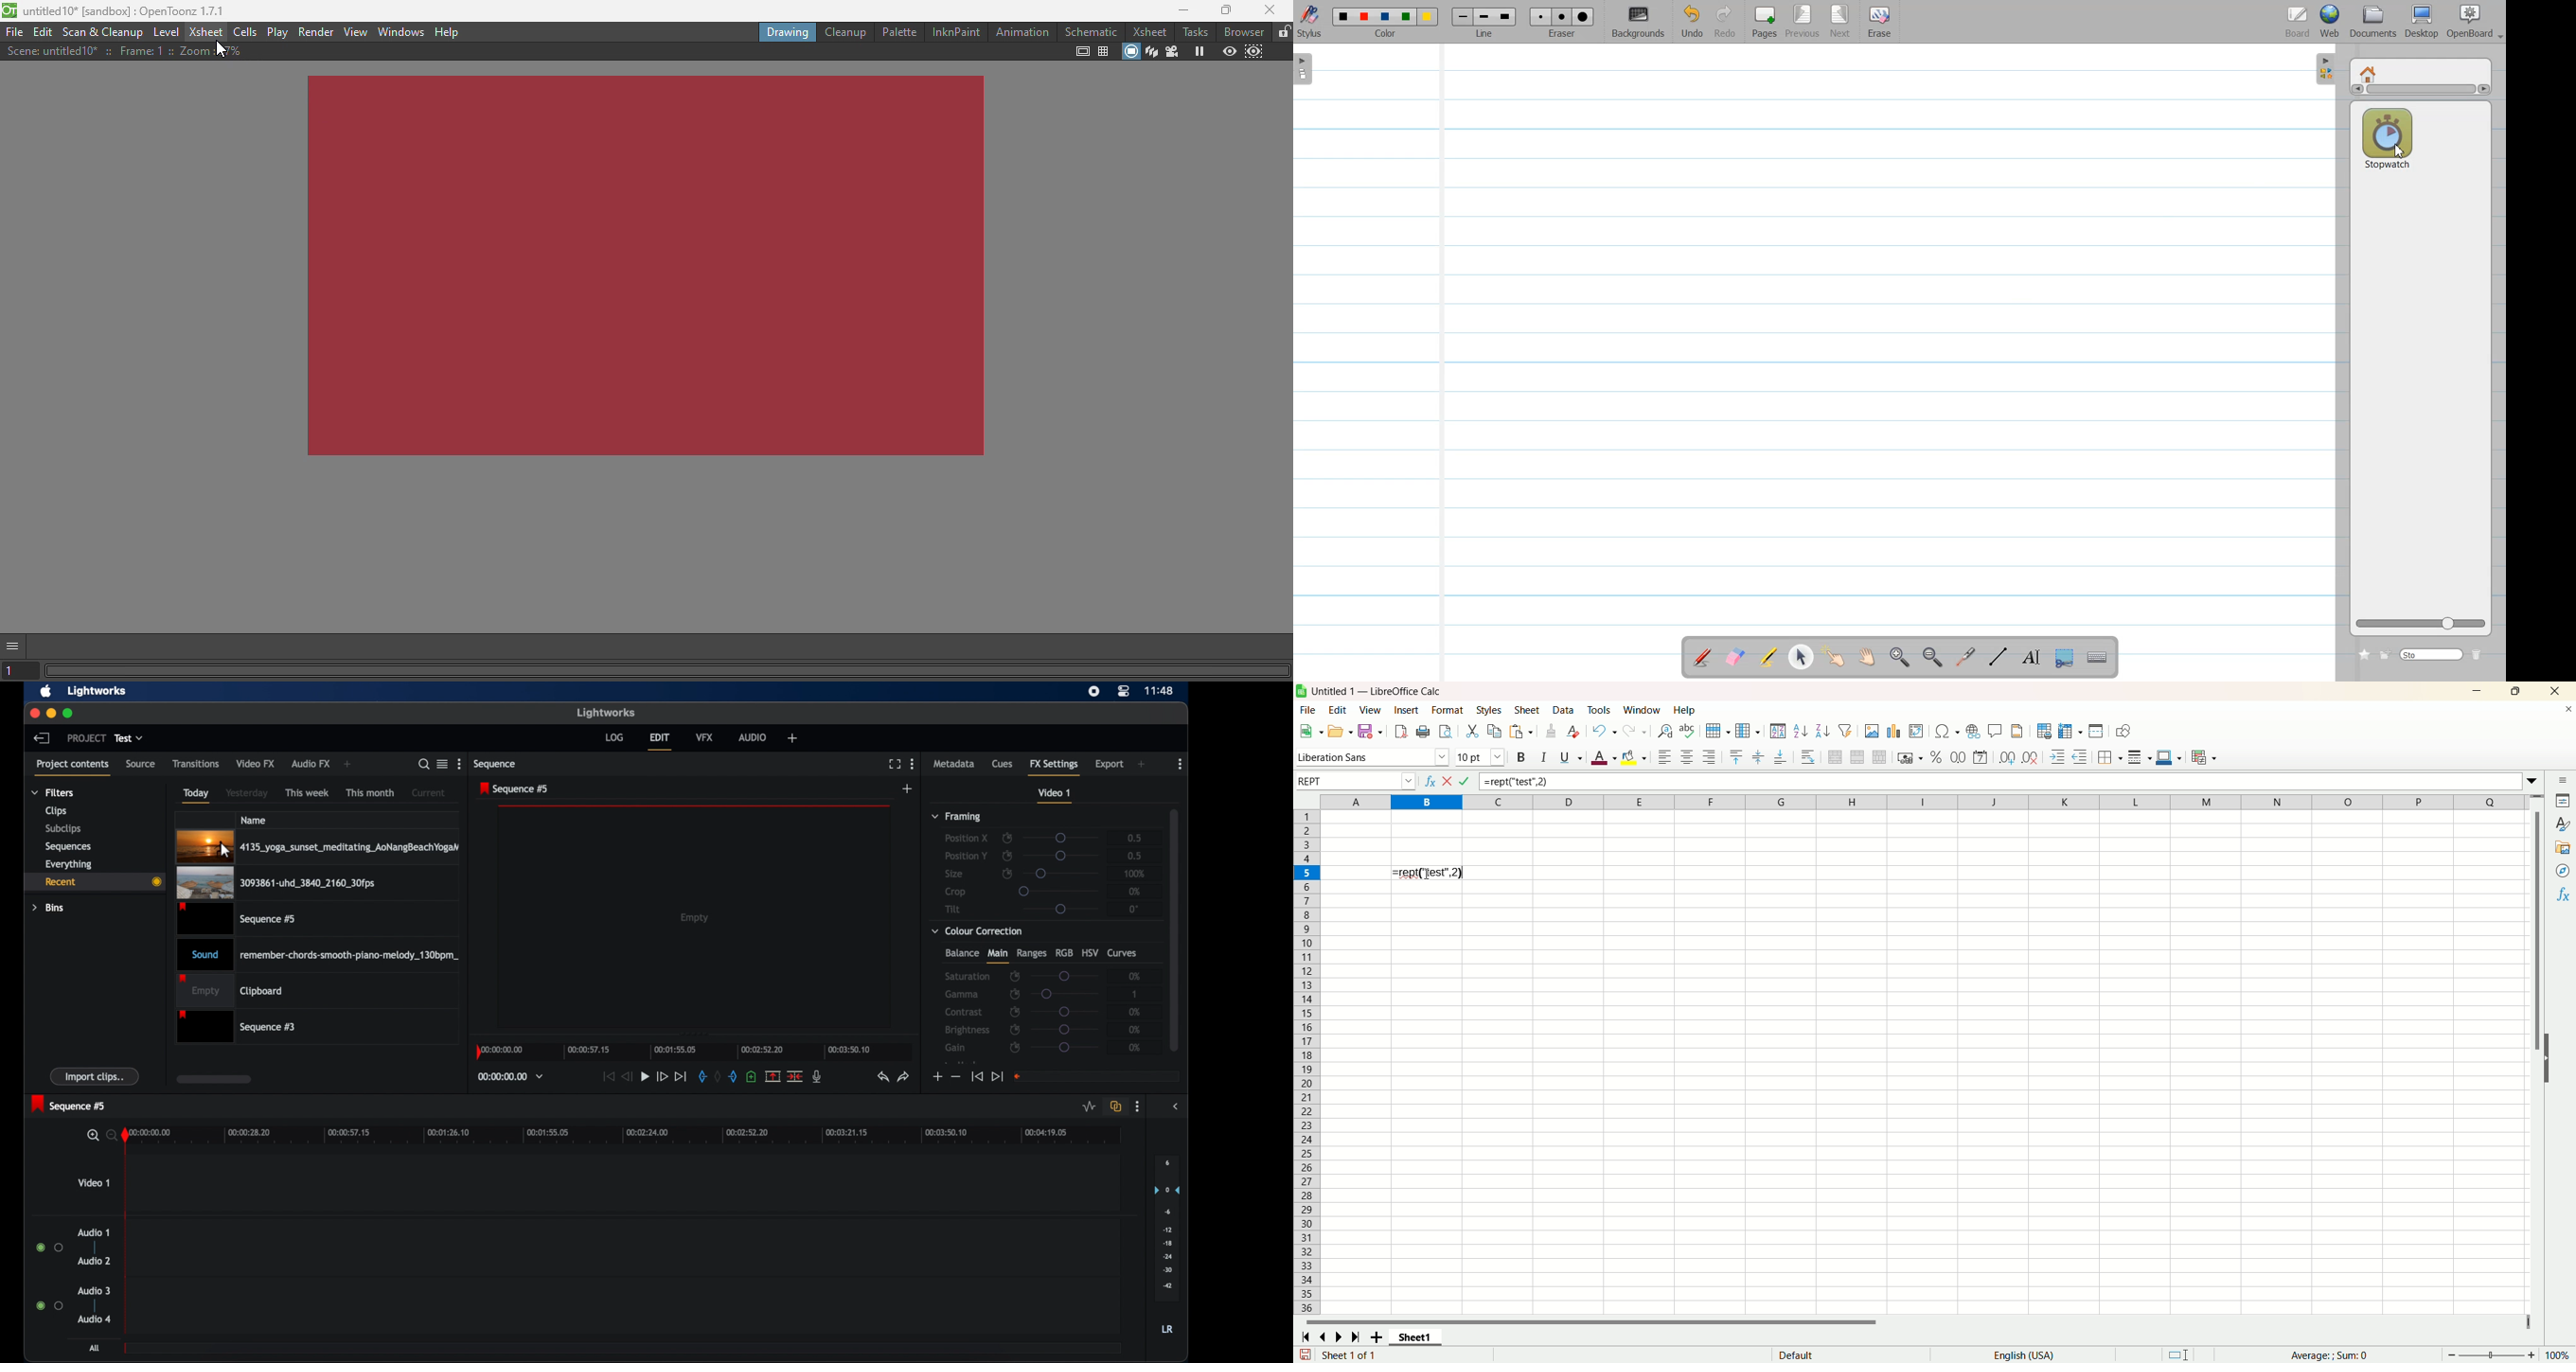 The height and width of the screenshot is (1372, 2576). Describe the element at coordinates (1097, 1076) in the screenshot. I see `empty field` at that location.